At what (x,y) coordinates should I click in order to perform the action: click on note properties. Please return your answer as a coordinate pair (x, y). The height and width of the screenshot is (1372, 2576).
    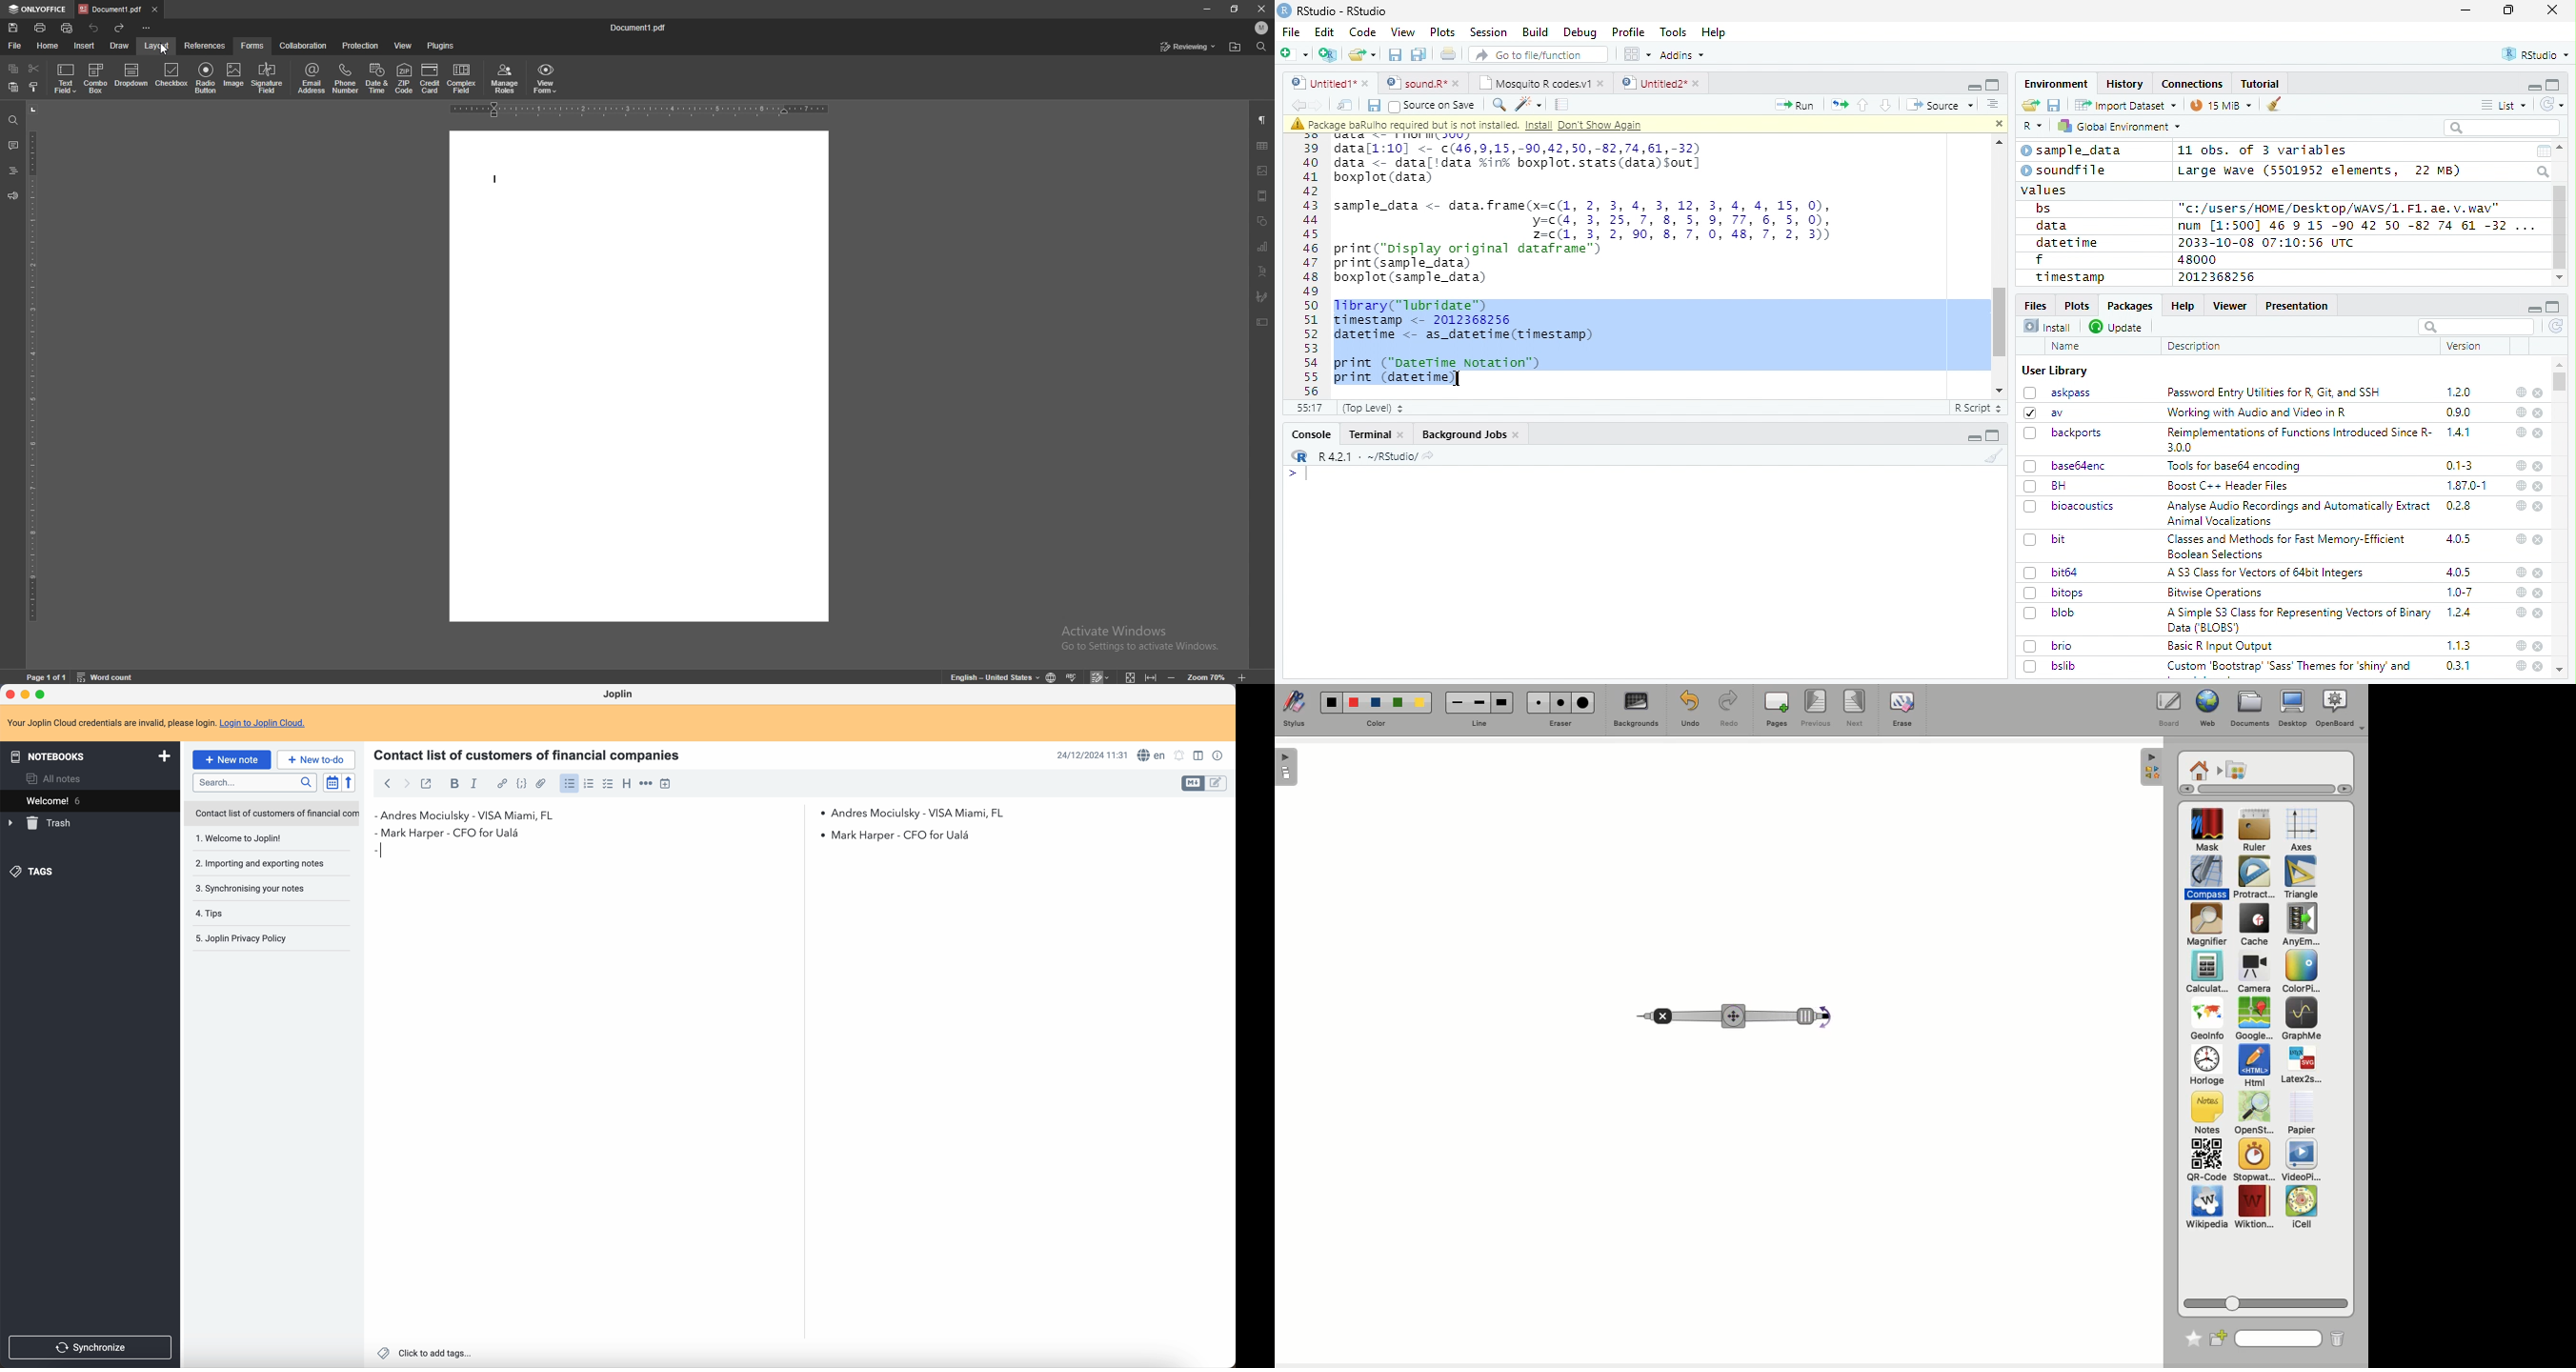
    Looking at the image, I should click on (1219, 756).